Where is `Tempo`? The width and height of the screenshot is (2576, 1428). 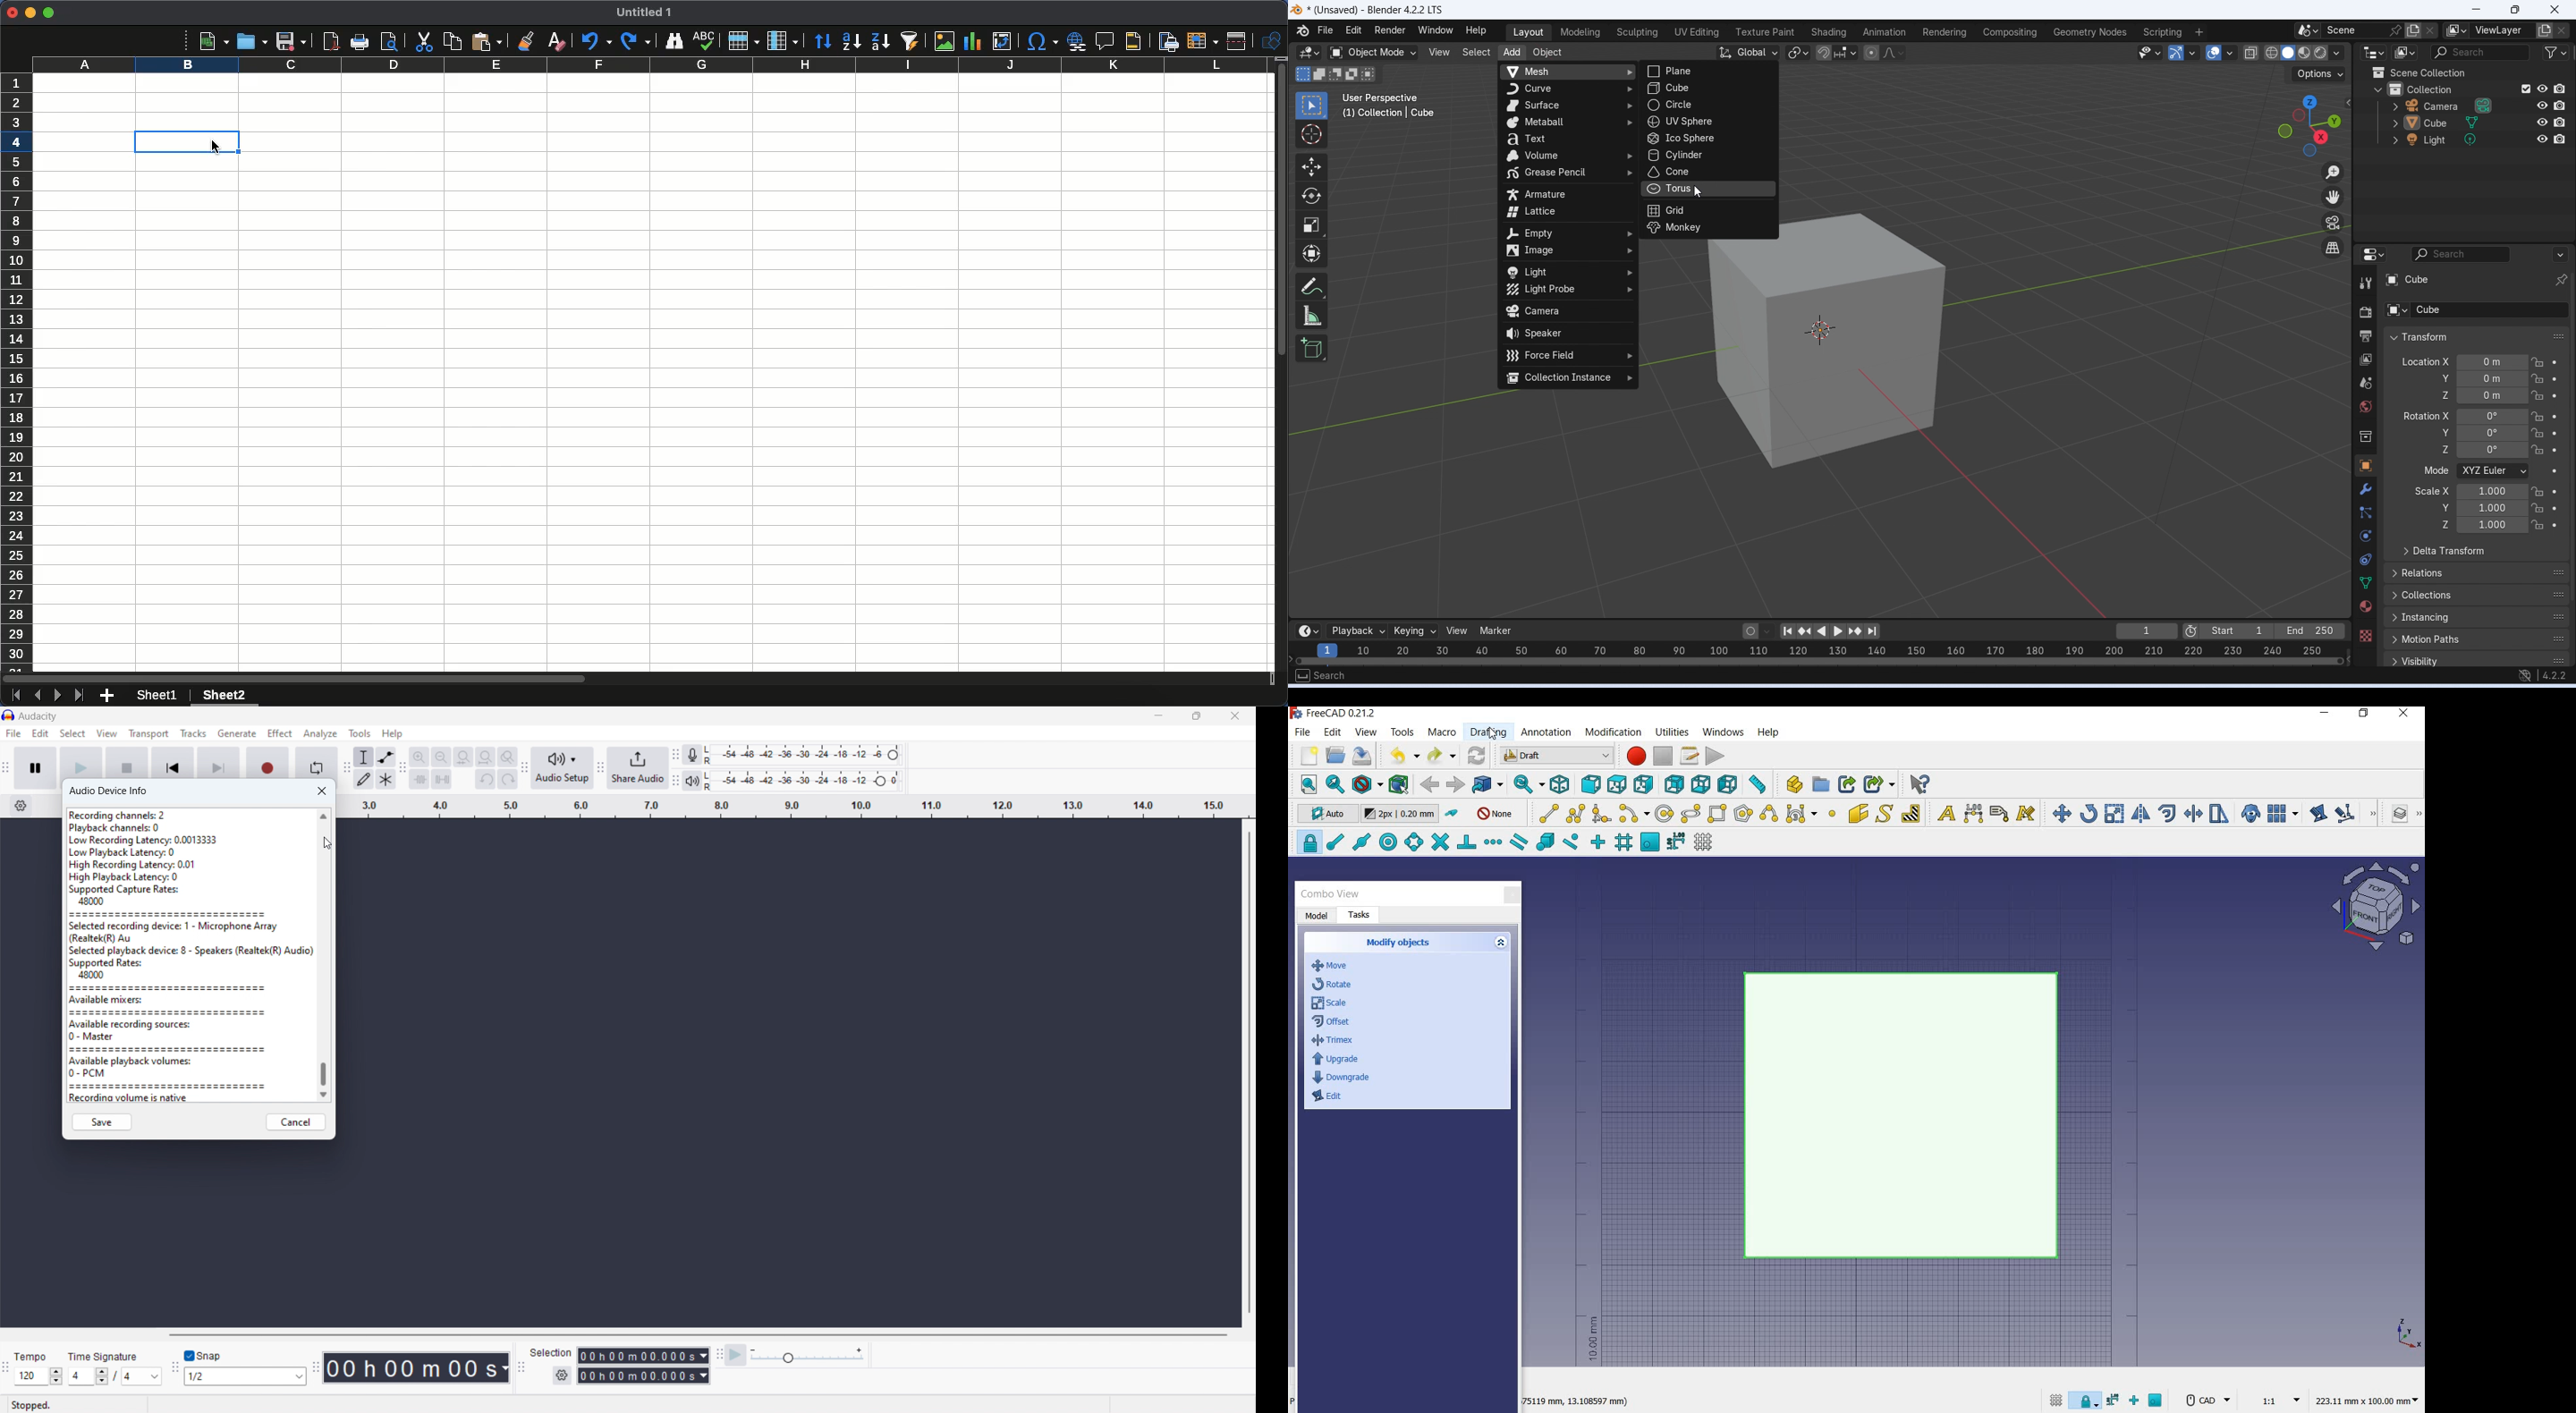 Tempo is located at coordinates (31, 1356).